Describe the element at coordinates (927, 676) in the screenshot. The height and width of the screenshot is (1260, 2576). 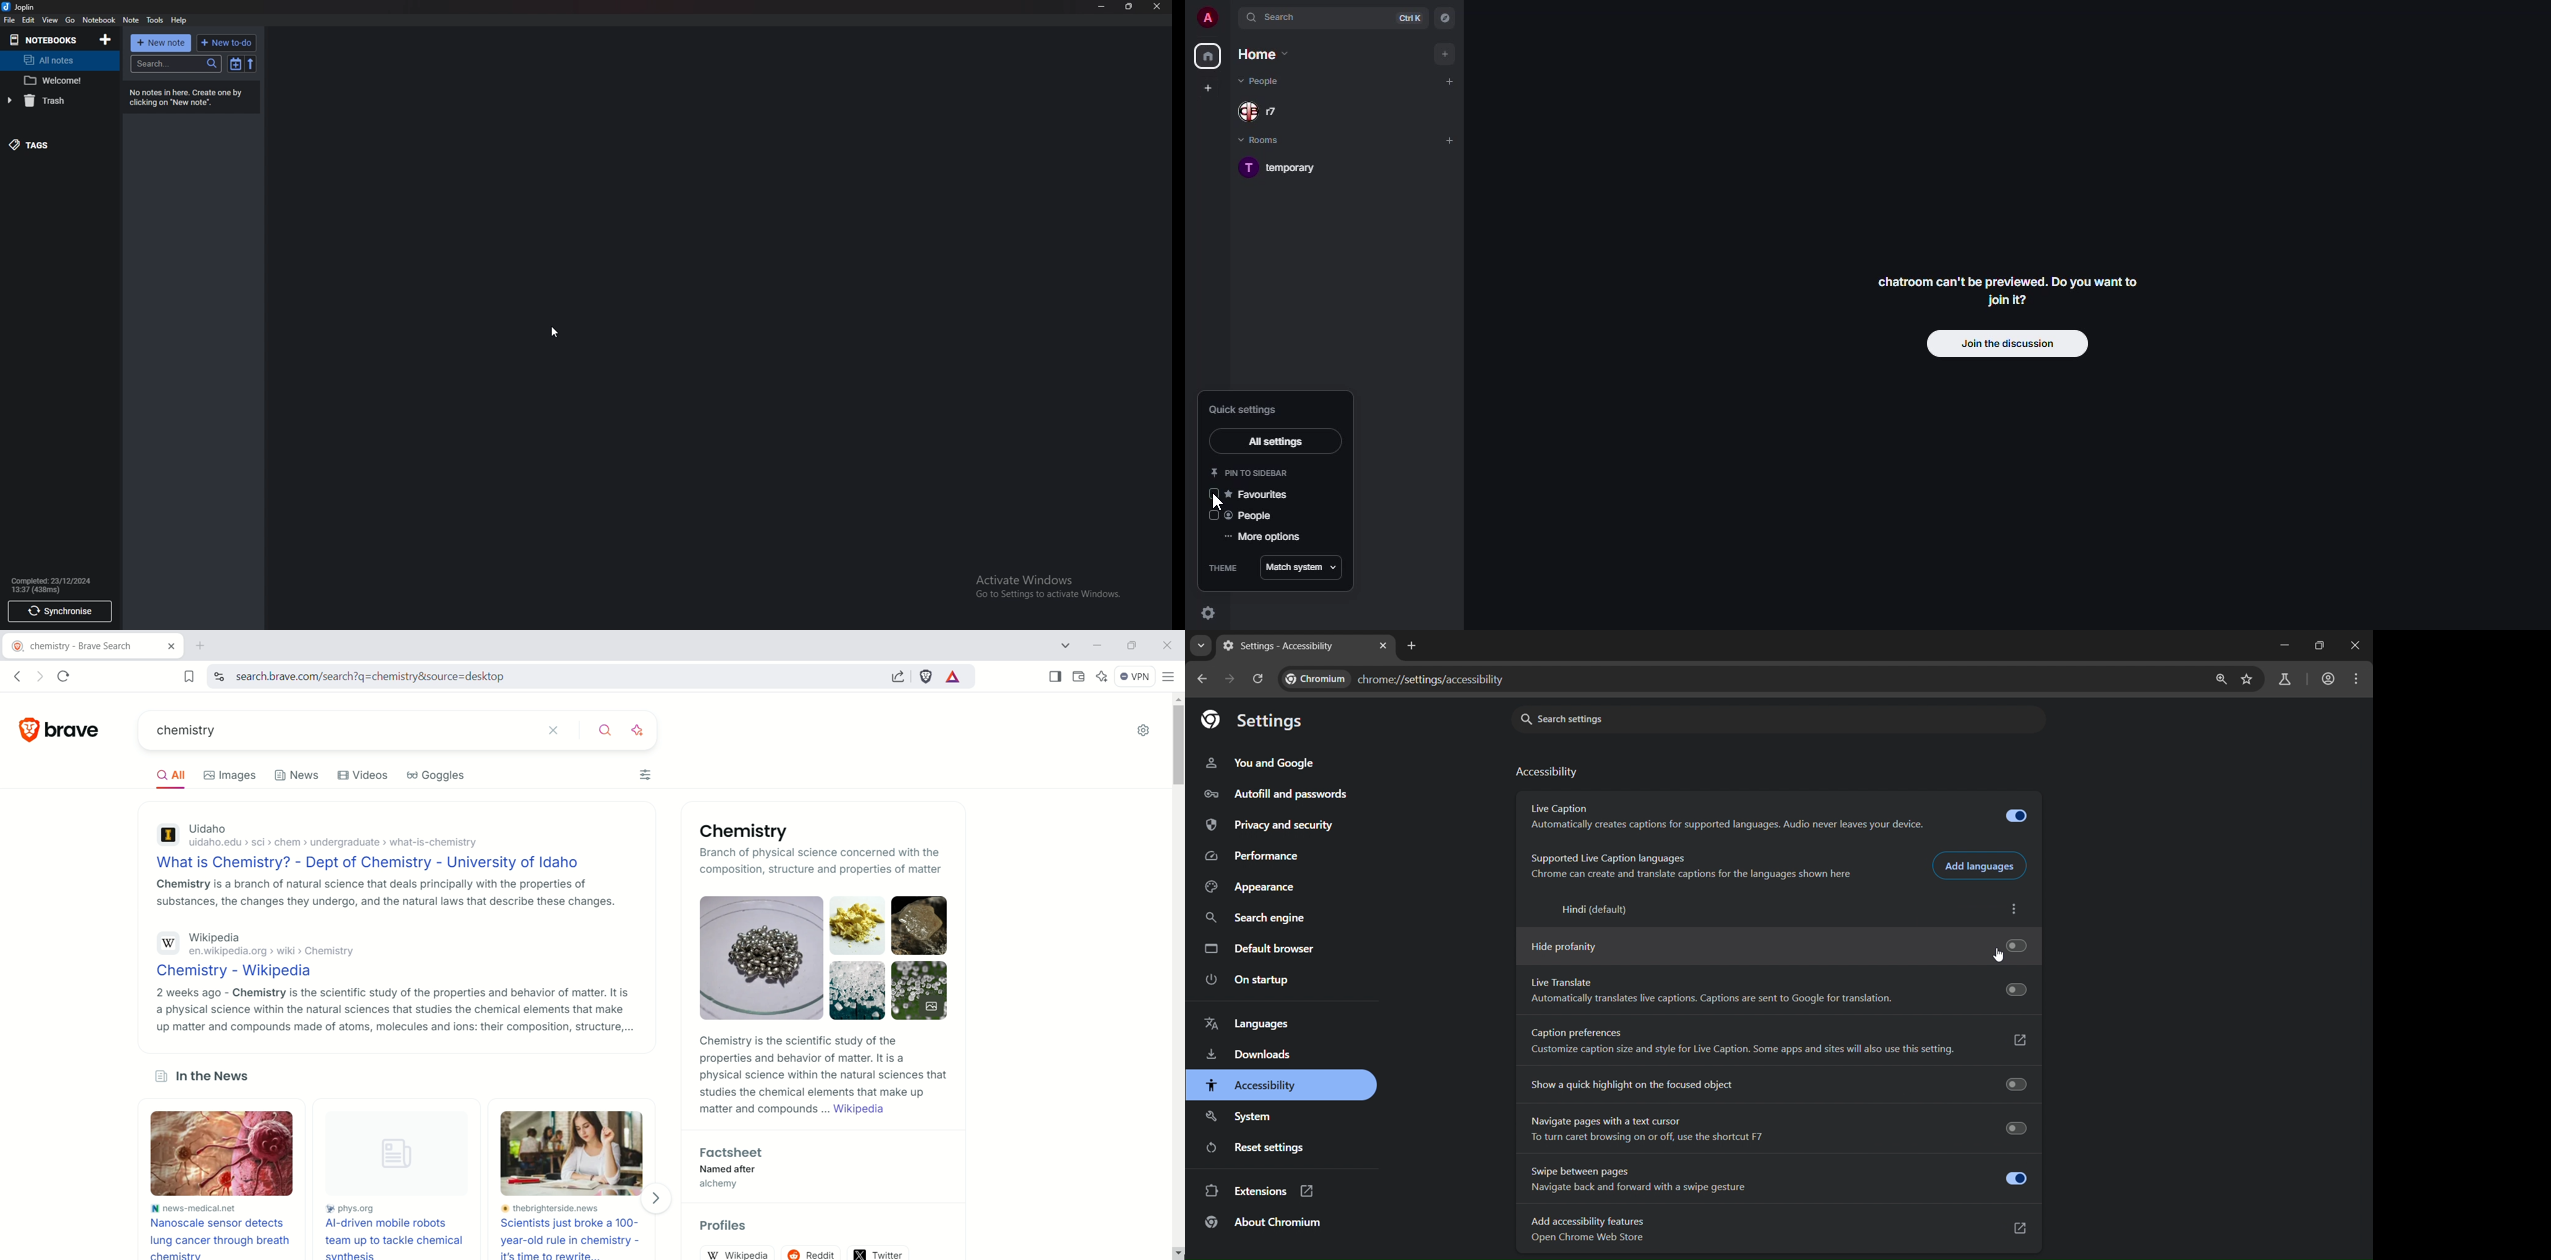
I see `brave shield` at that location.